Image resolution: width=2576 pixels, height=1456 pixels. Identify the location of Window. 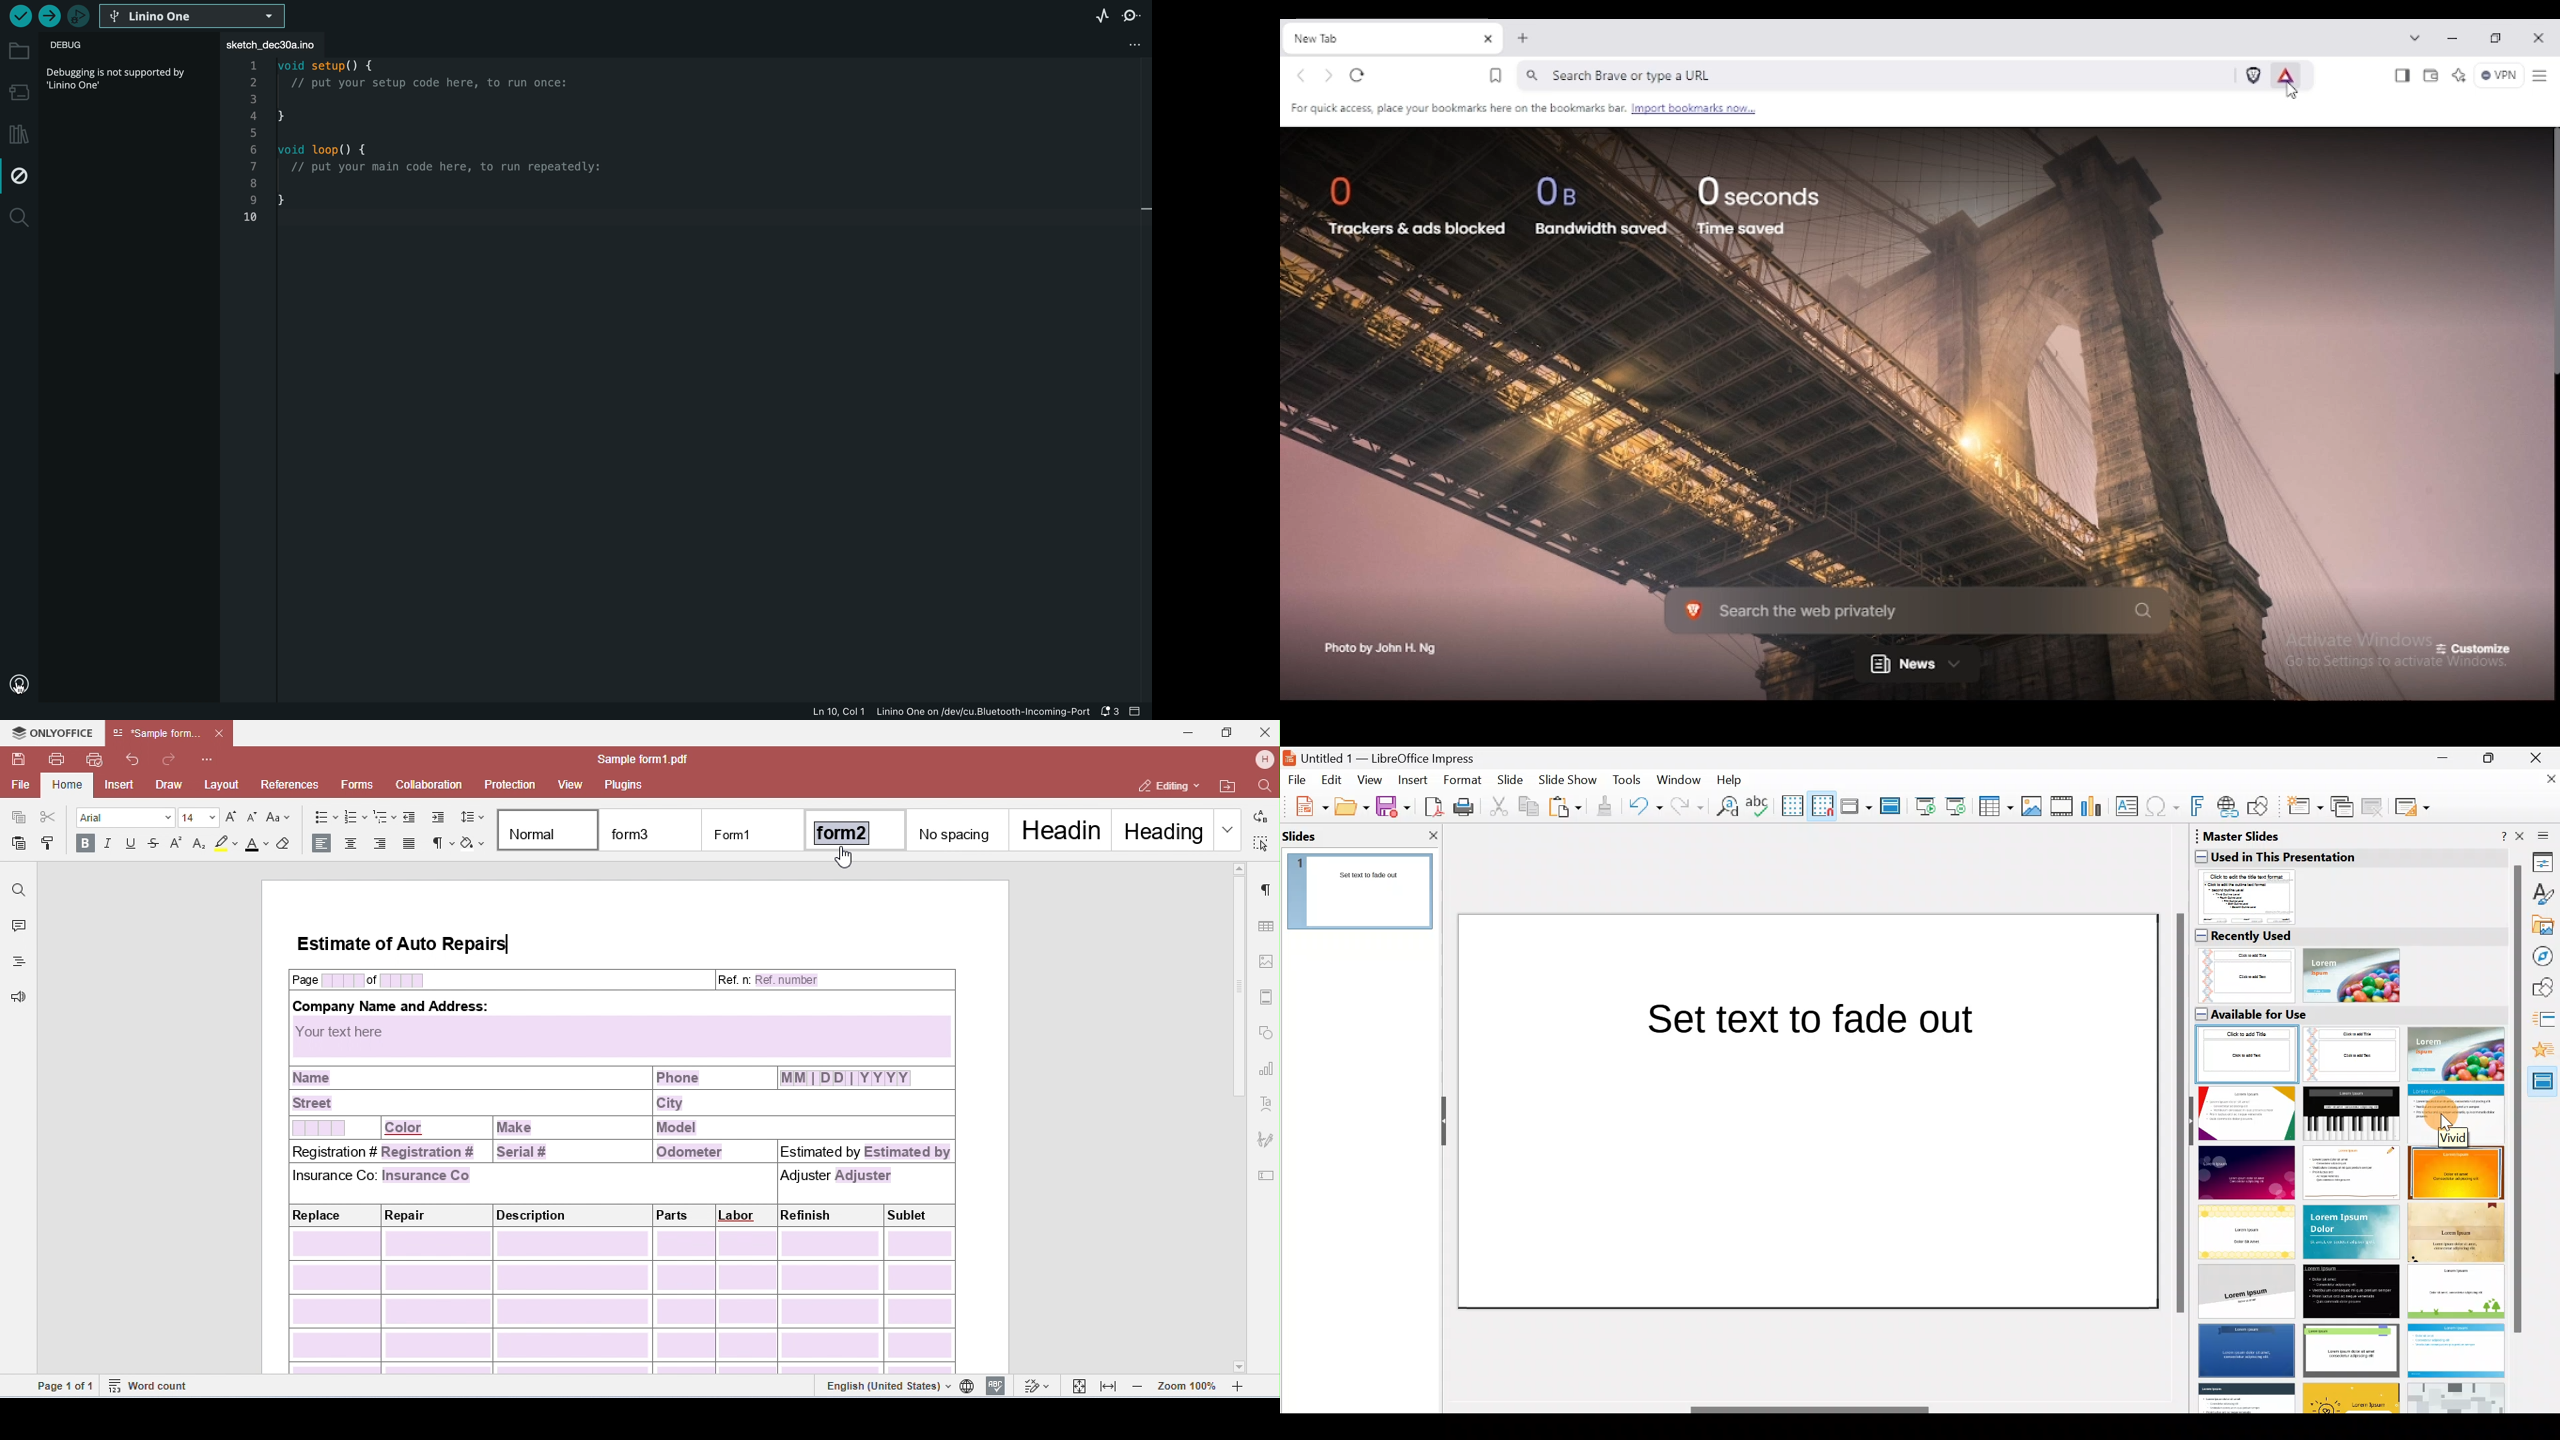
(1682, 779).